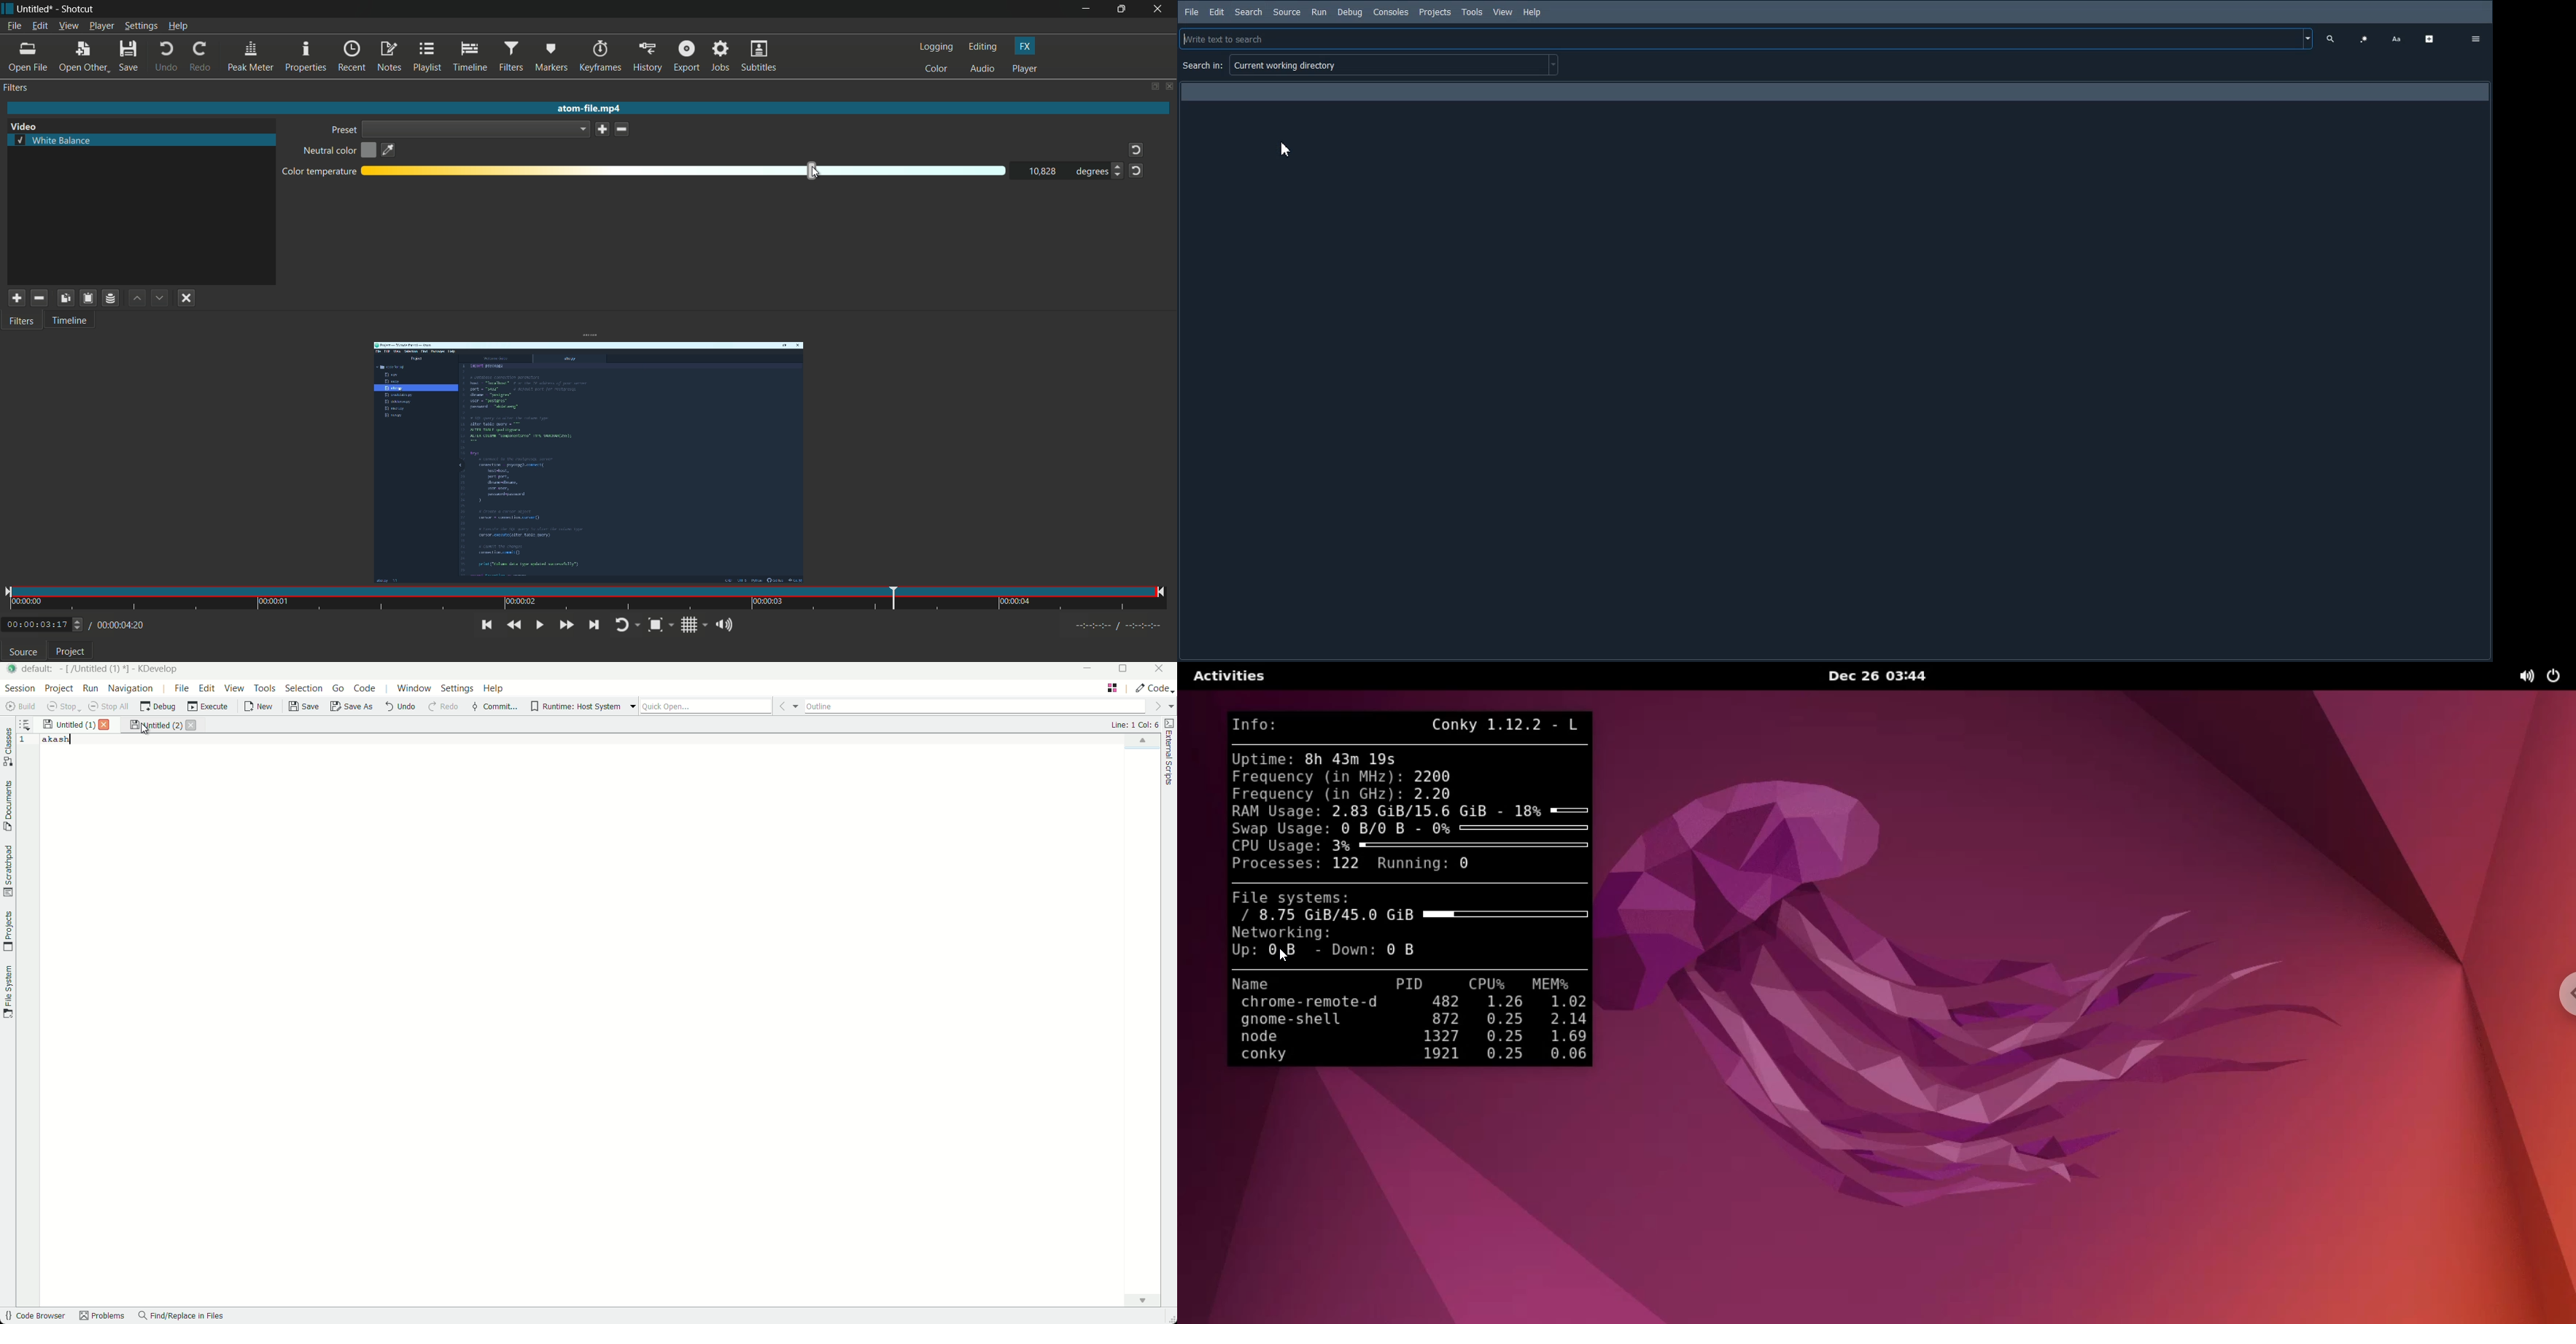 The height and width of the screenshot is (1344, 2576). What do you see at coordinates (68, 26) in the screenshot?
I see `view menu` at bounding box center [68, 26].